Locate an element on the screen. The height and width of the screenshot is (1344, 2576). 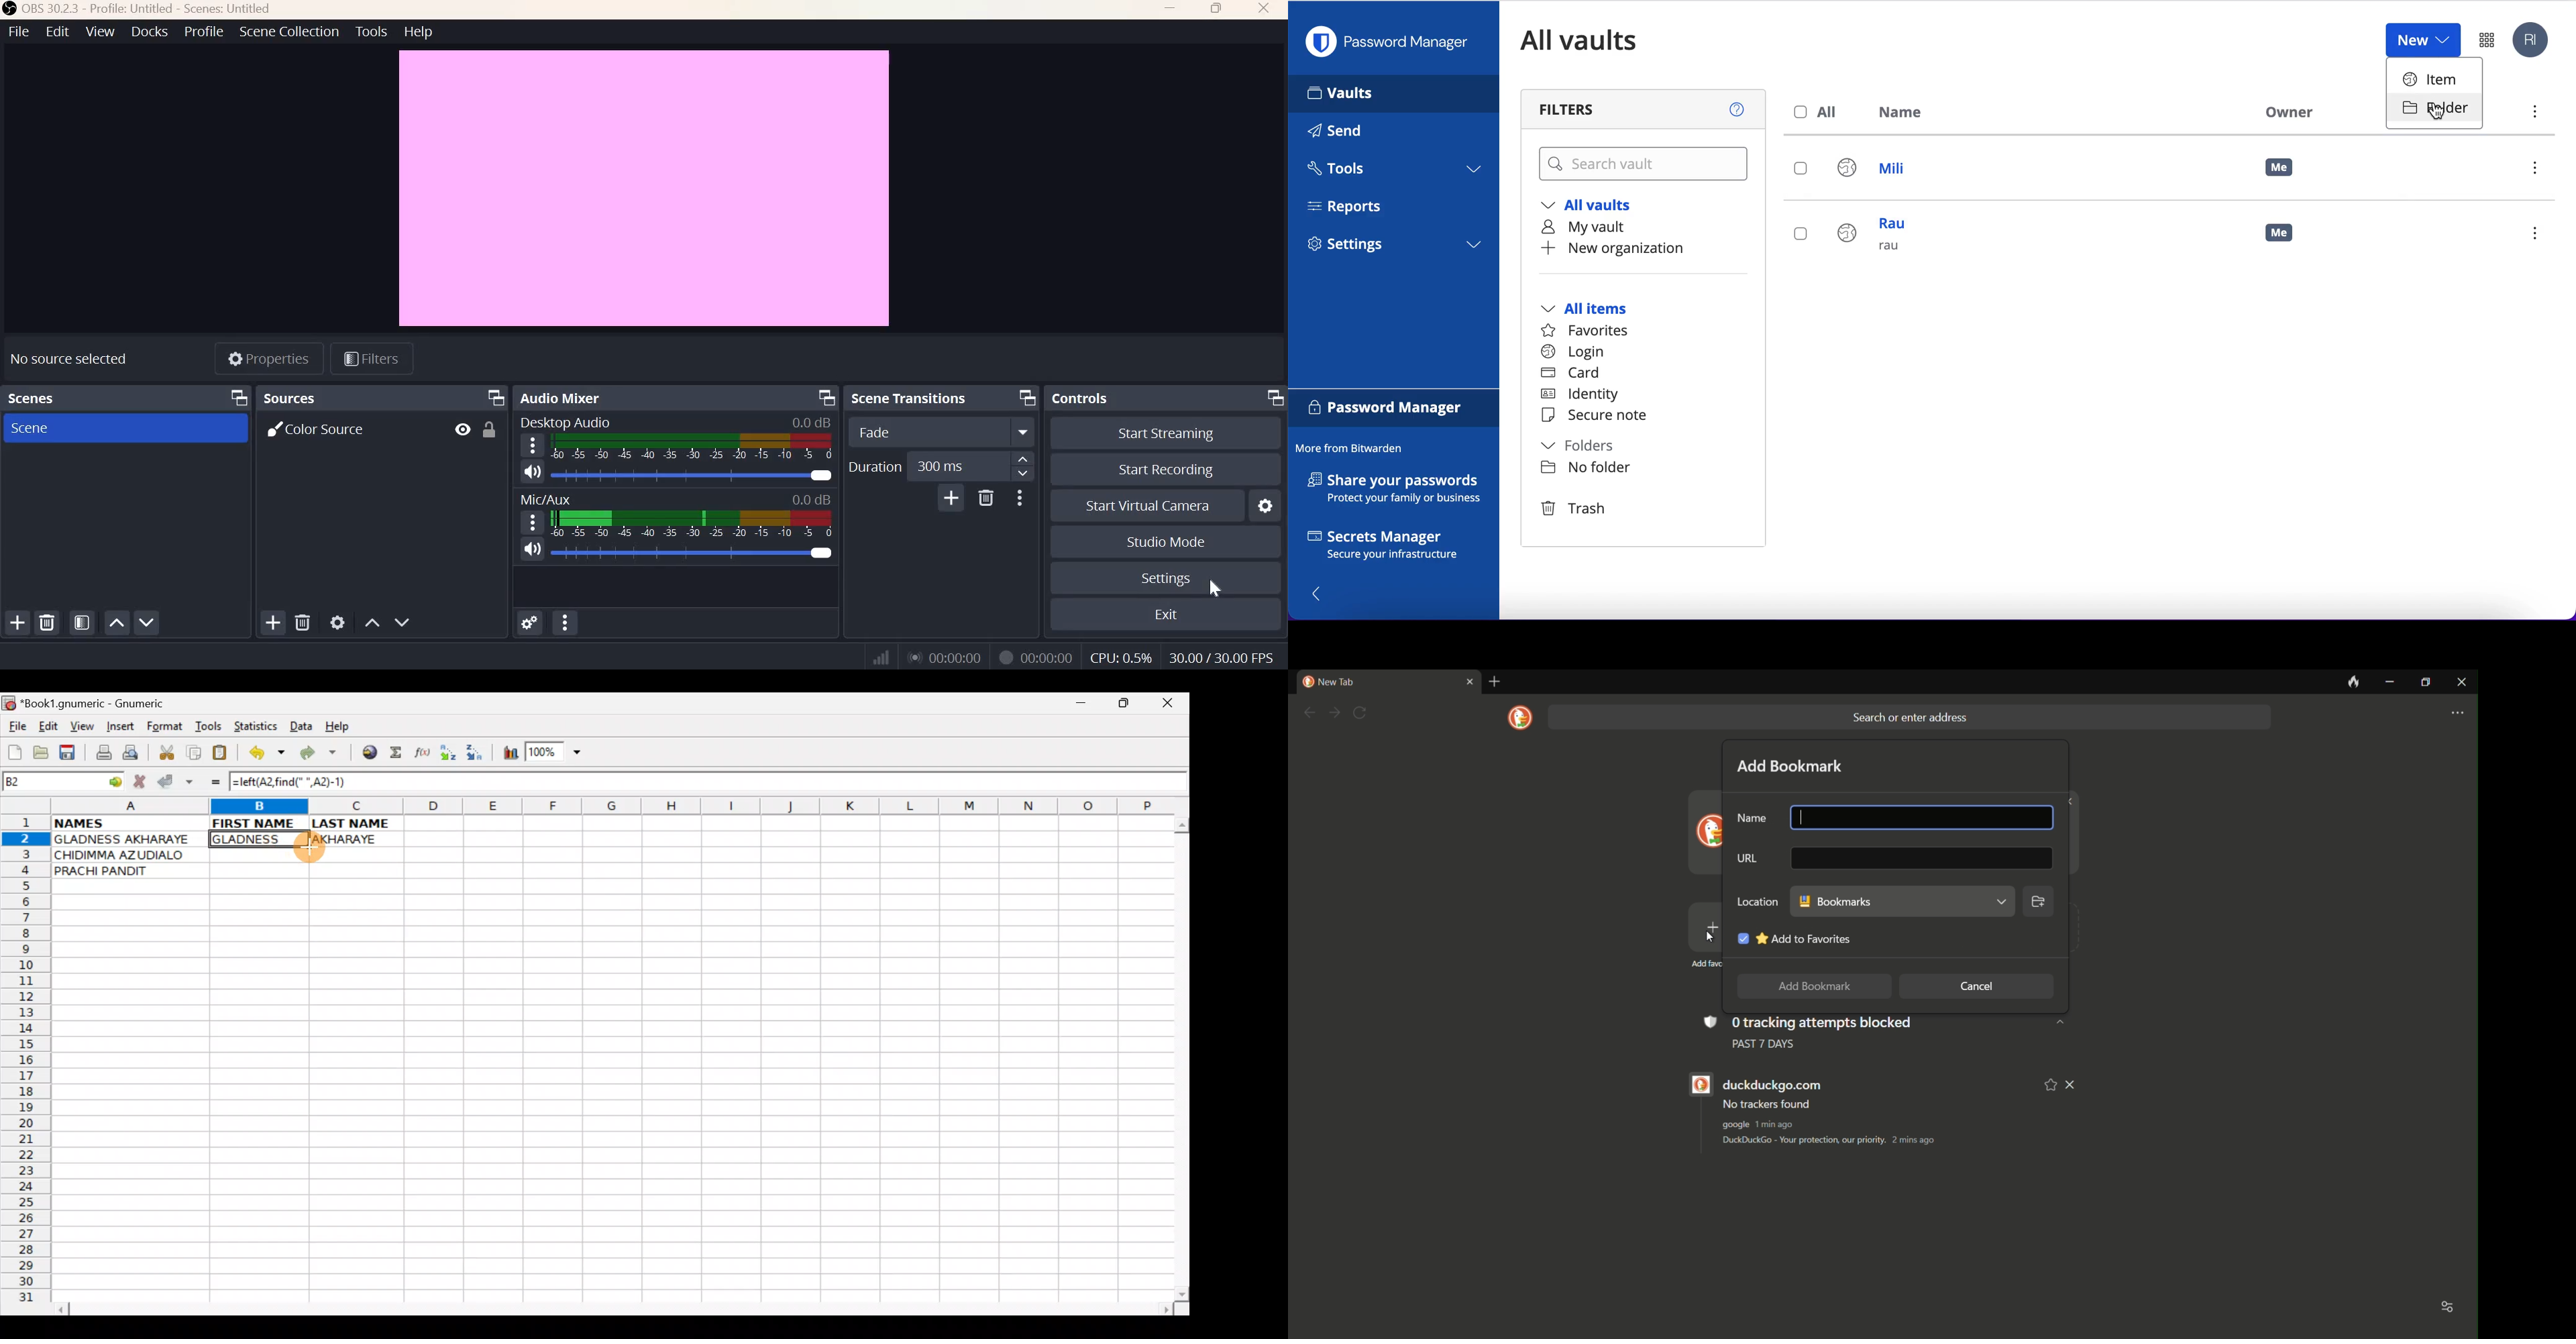
Visibility Toggle is located at coordinates (461, 430).